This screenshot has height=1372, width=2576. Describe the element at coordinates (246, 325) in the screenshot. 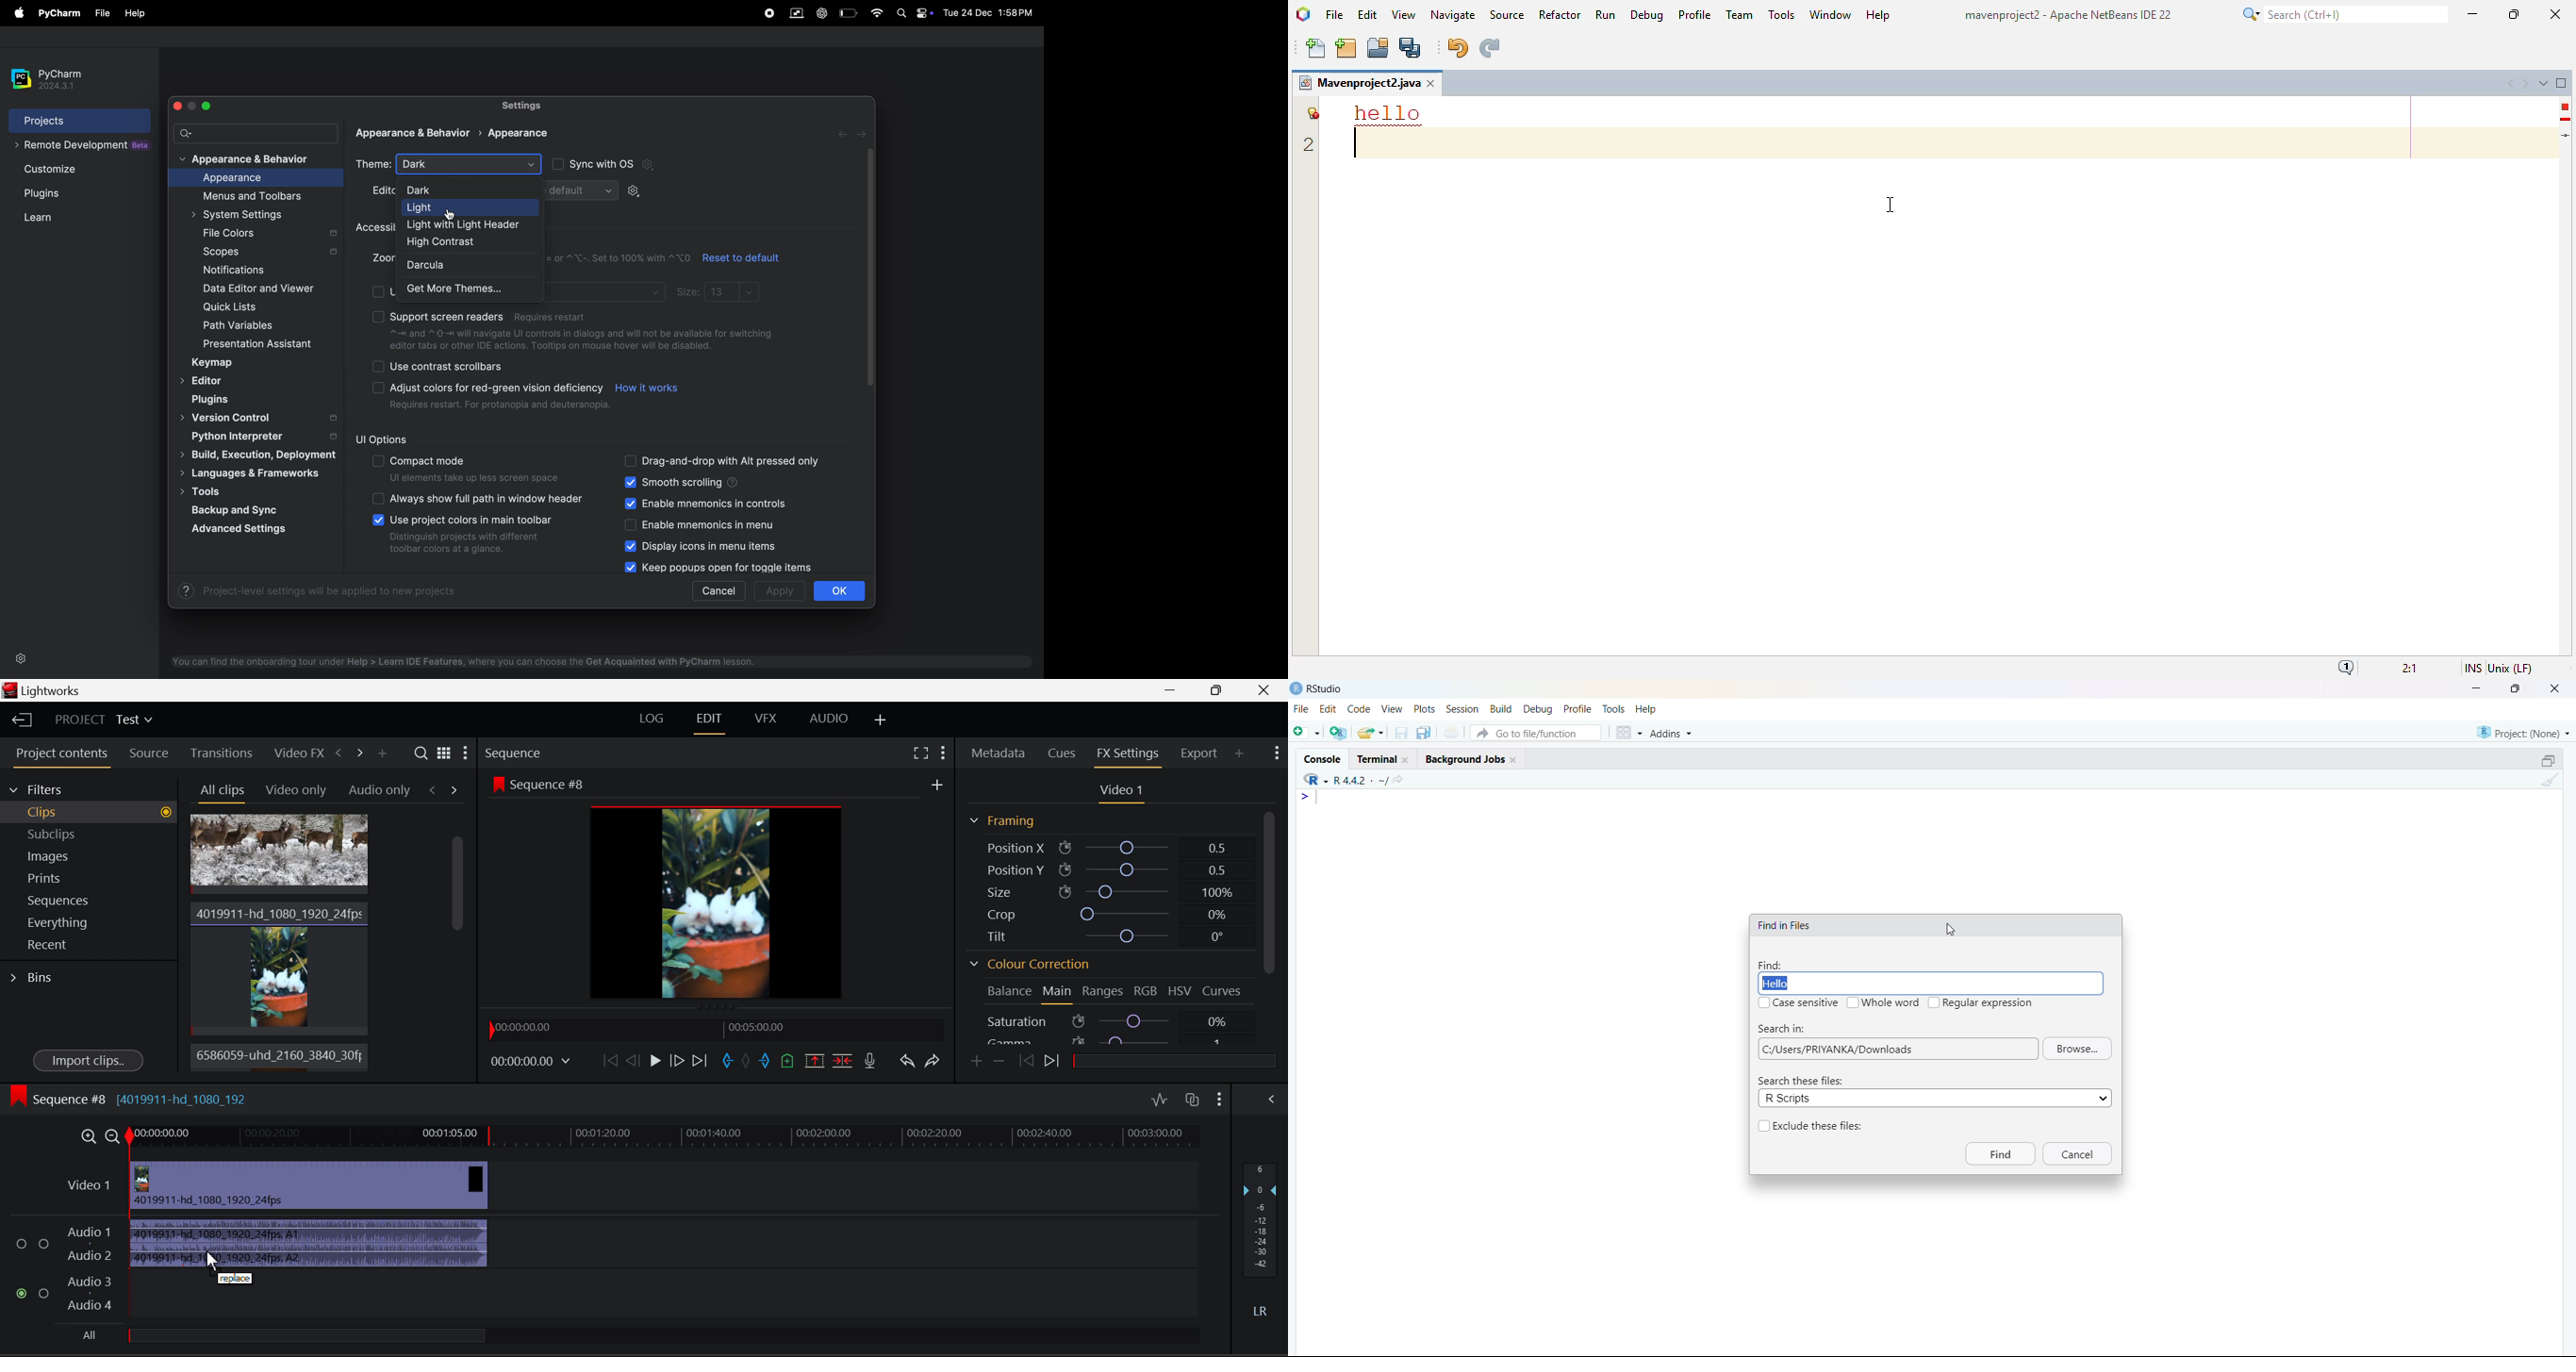

I see `path and varibales` at that location.